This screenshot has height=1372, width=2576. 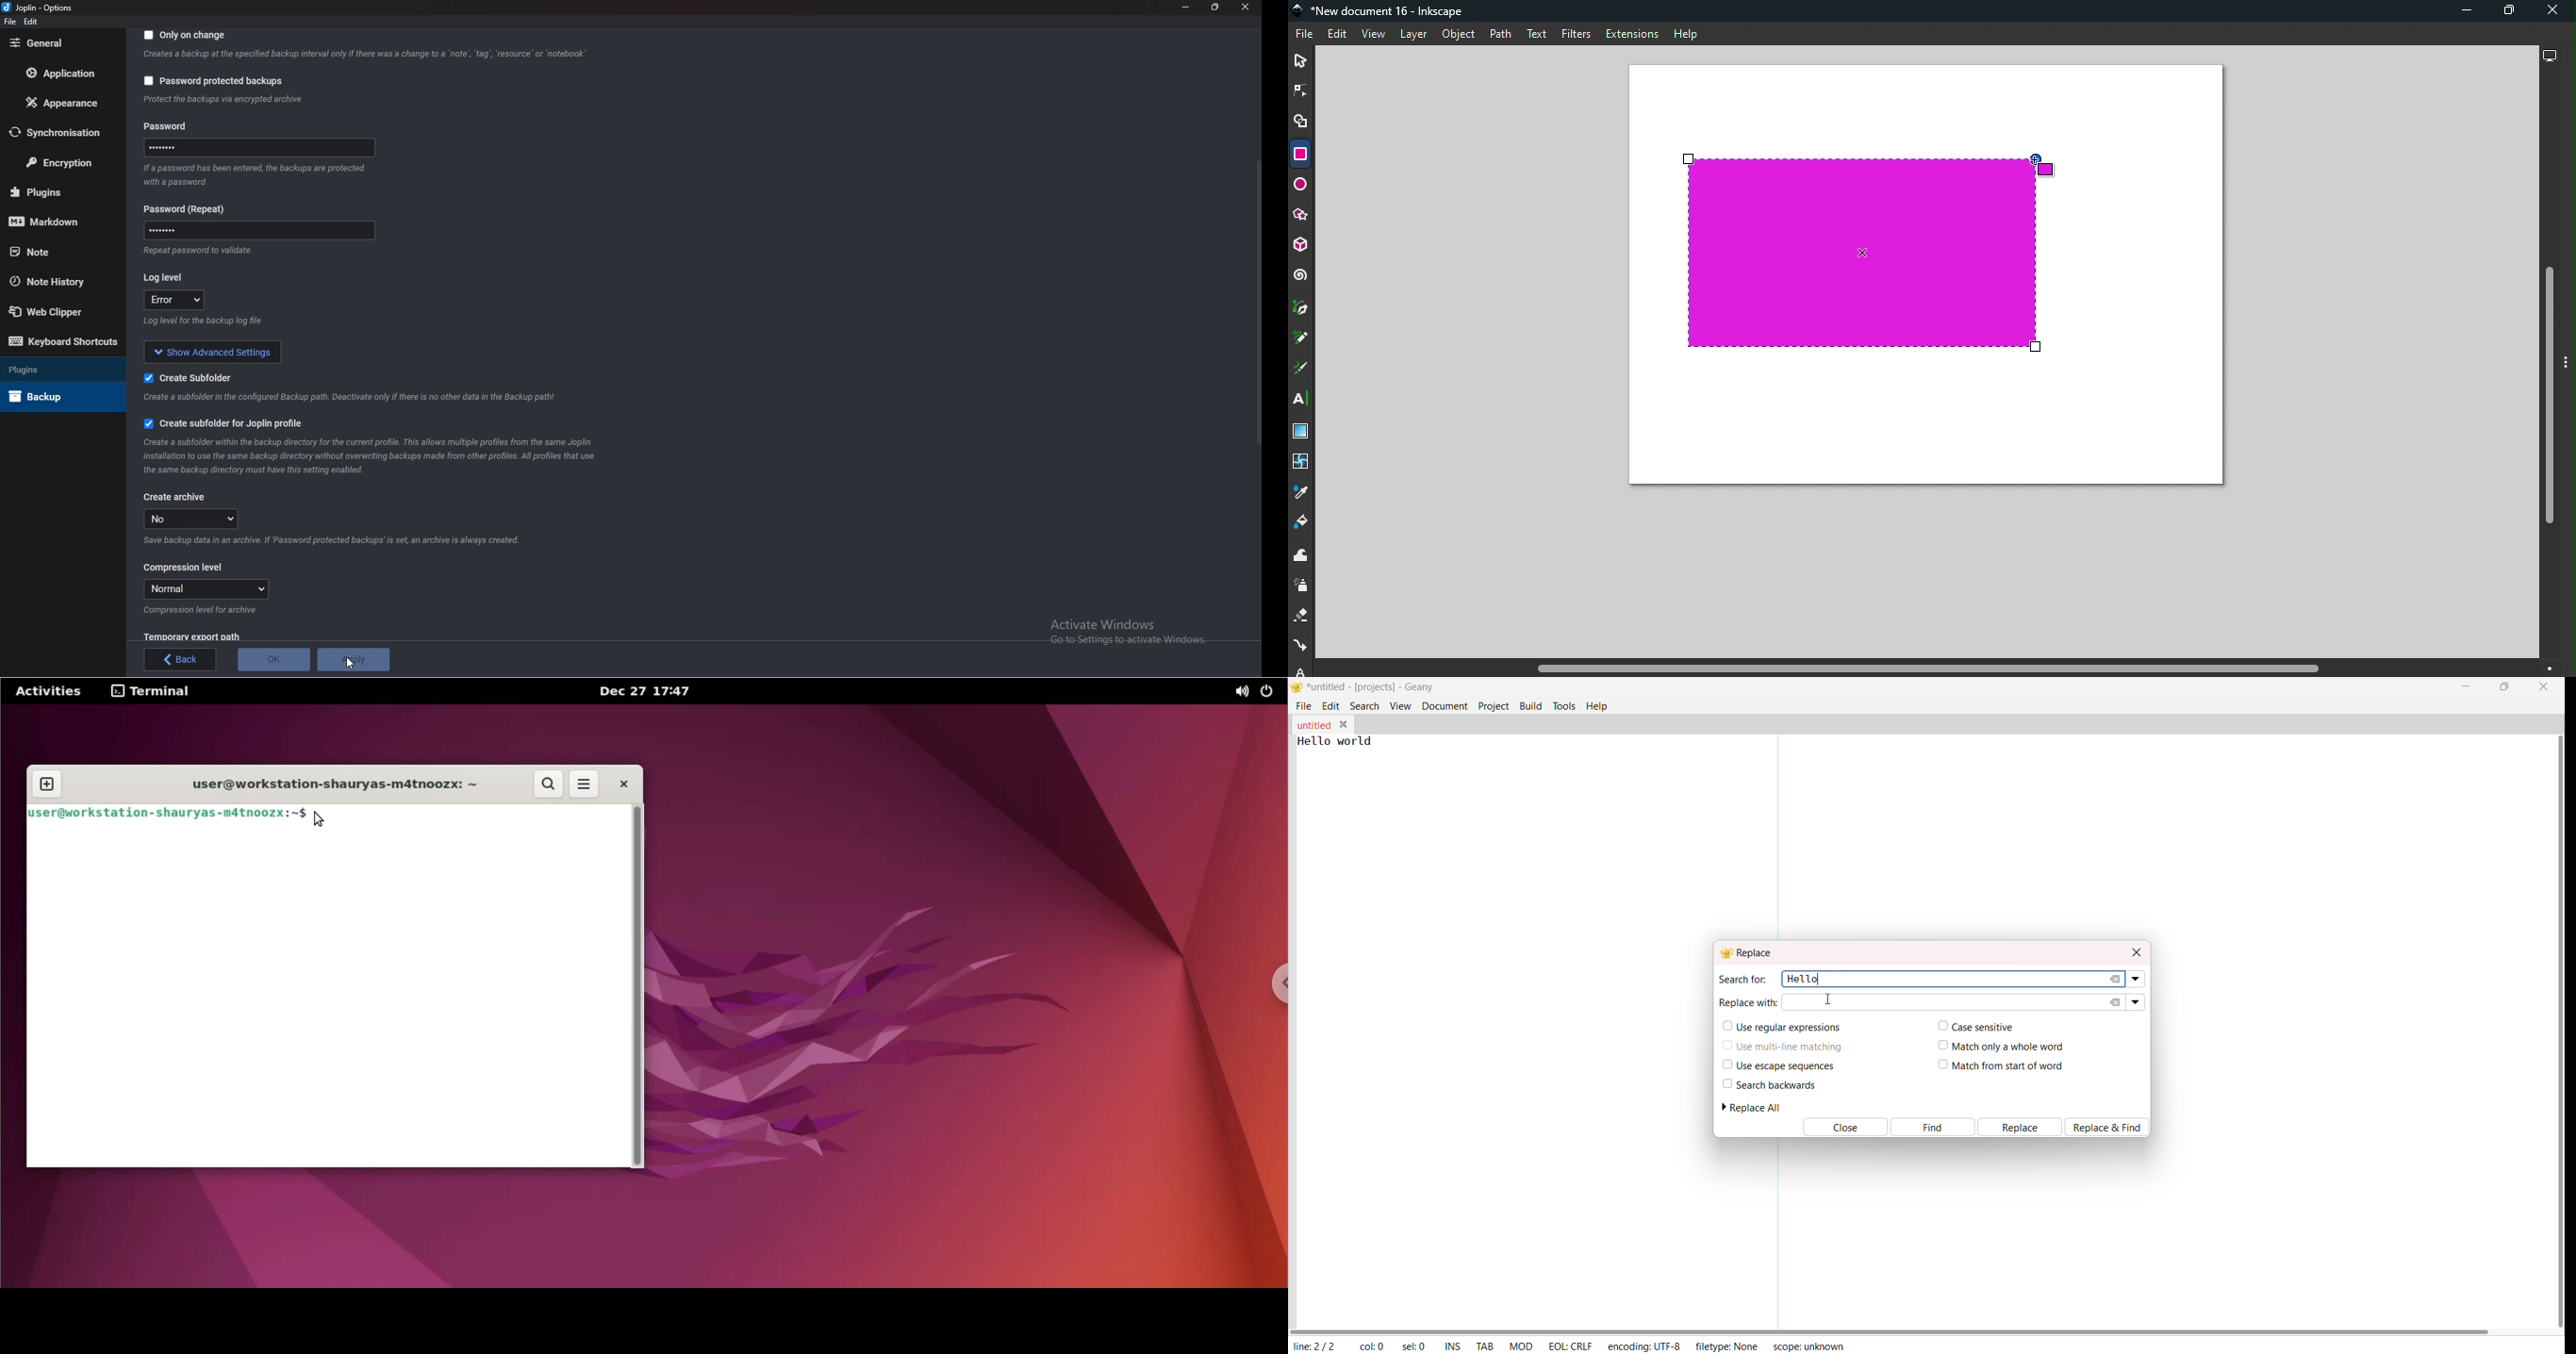 What do you see at coordinates (2464, 10) in the screenshot?
I see `Minimize` at bounding box center [2464, 10].